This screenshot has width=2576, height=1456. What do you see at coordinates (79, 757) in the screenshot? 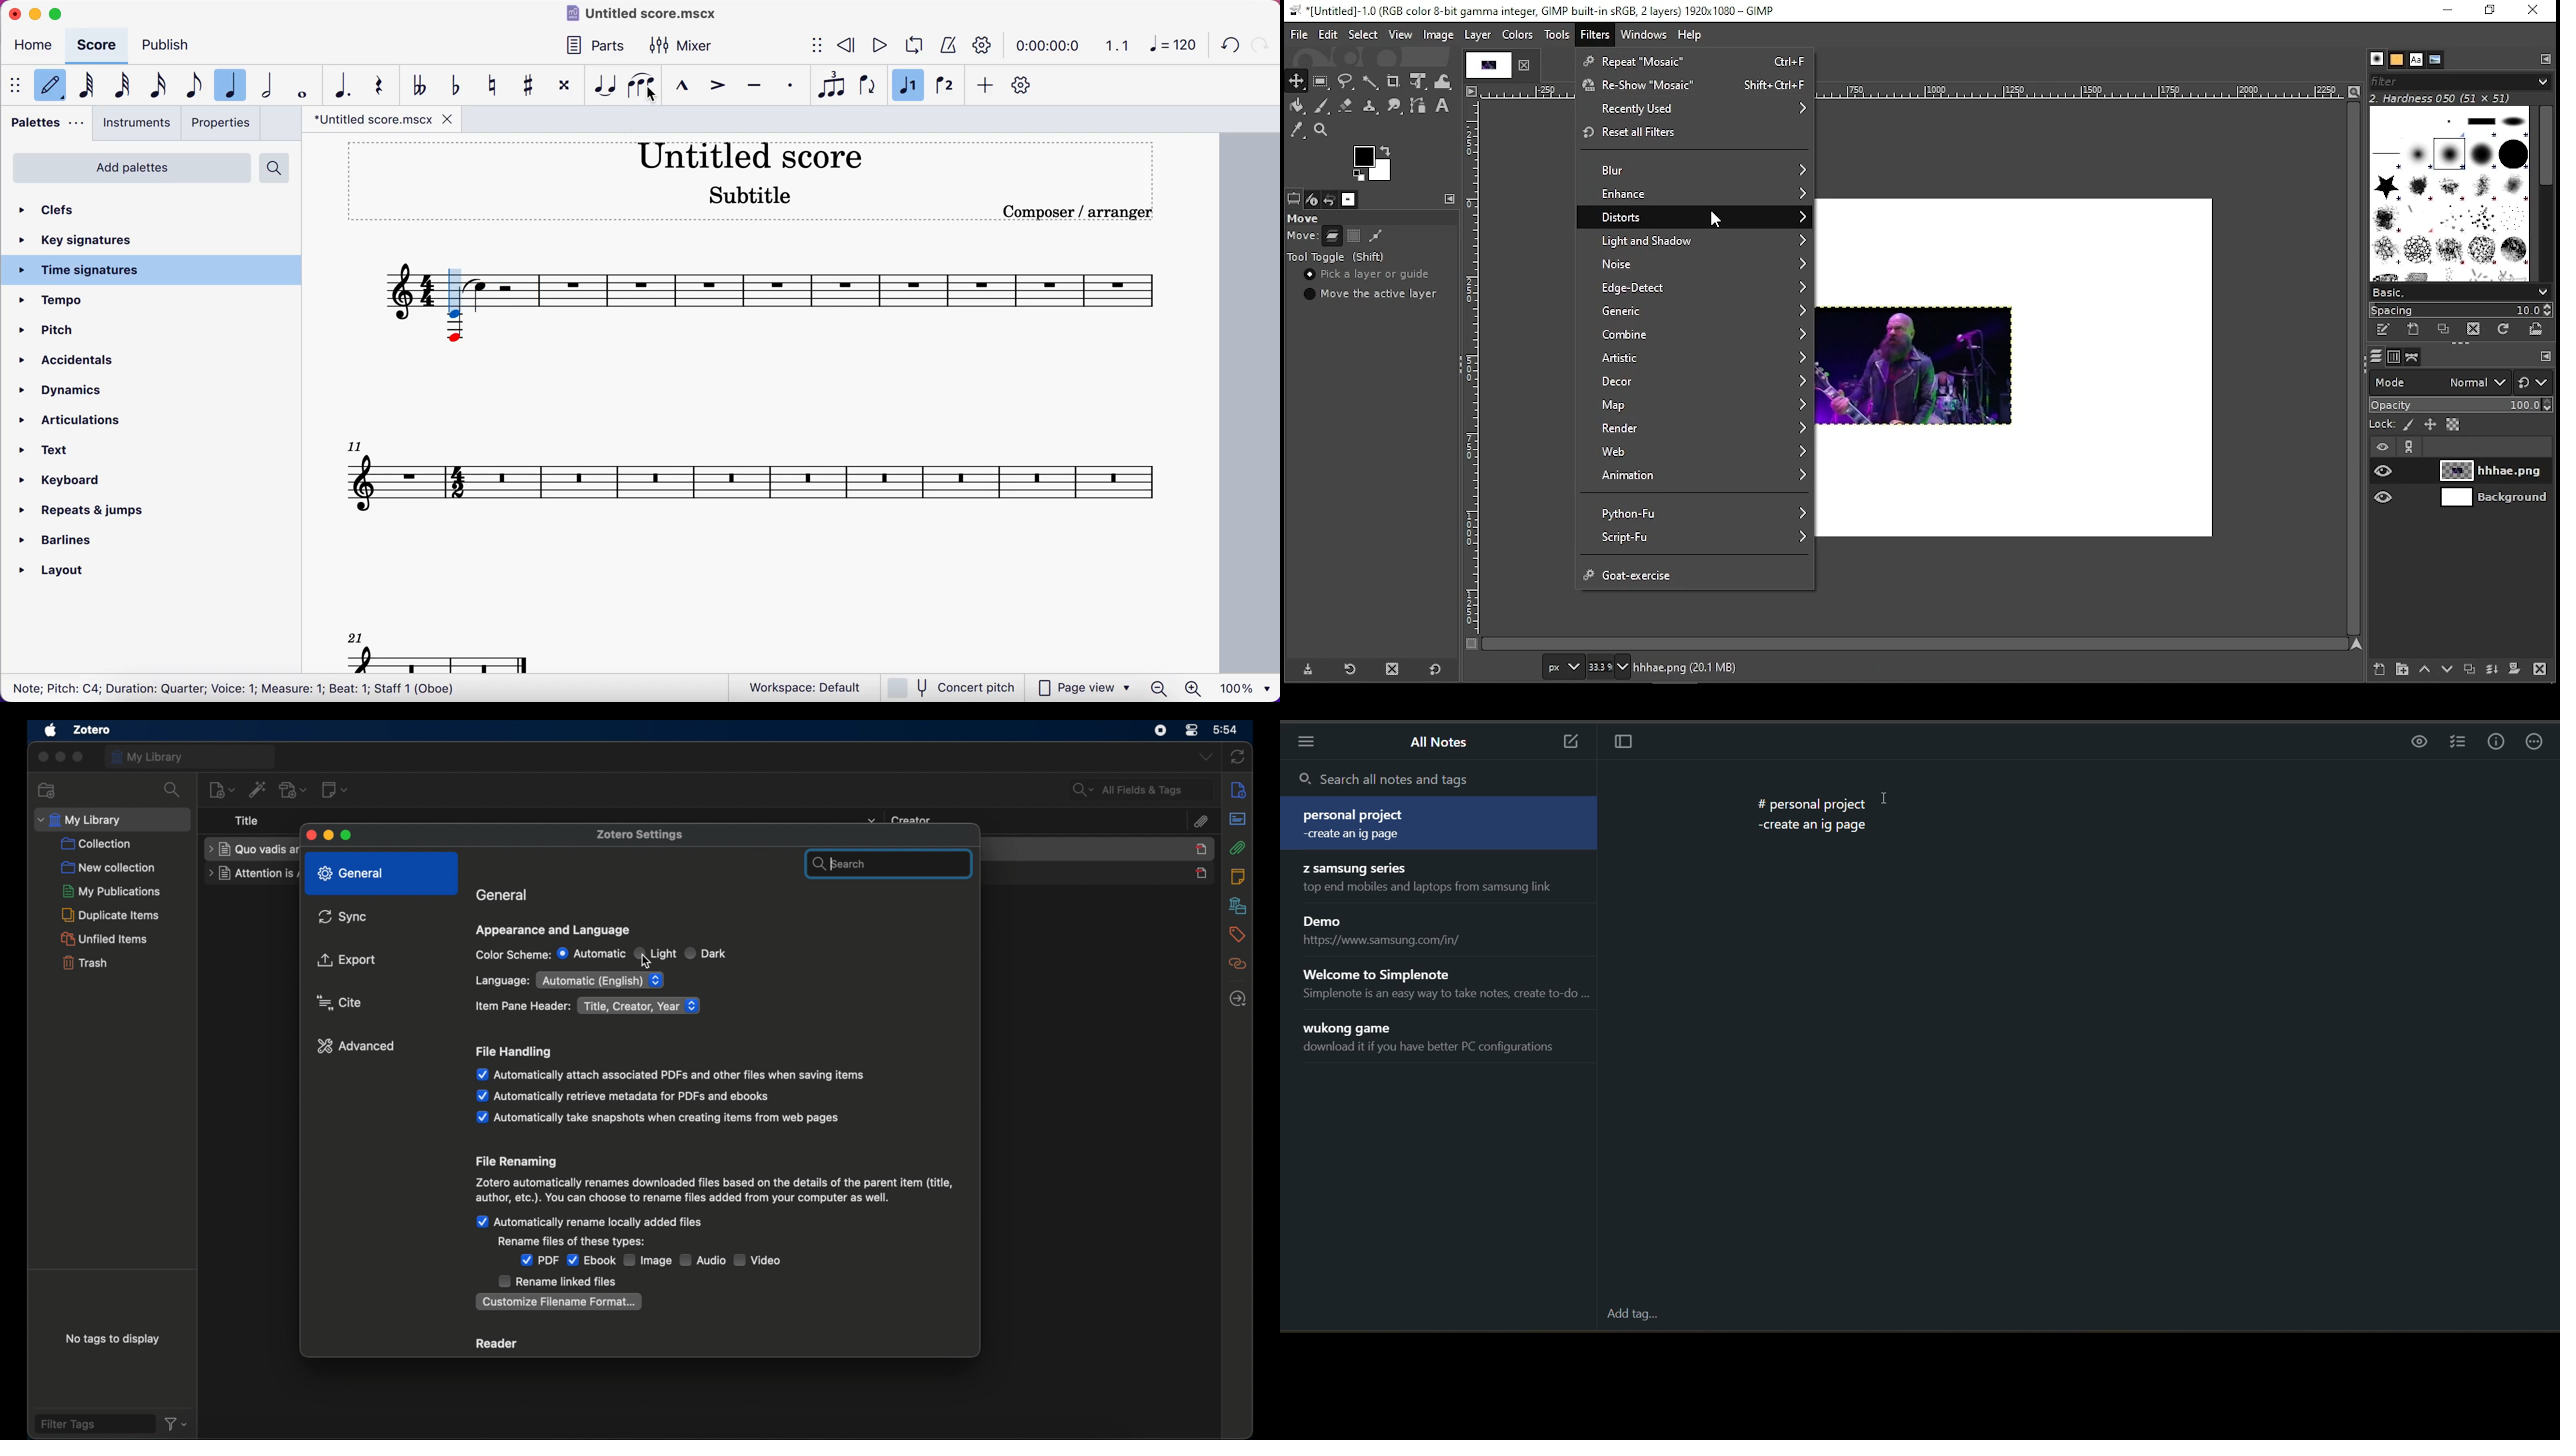
I see `maximize` at bounding box center [79, 757].